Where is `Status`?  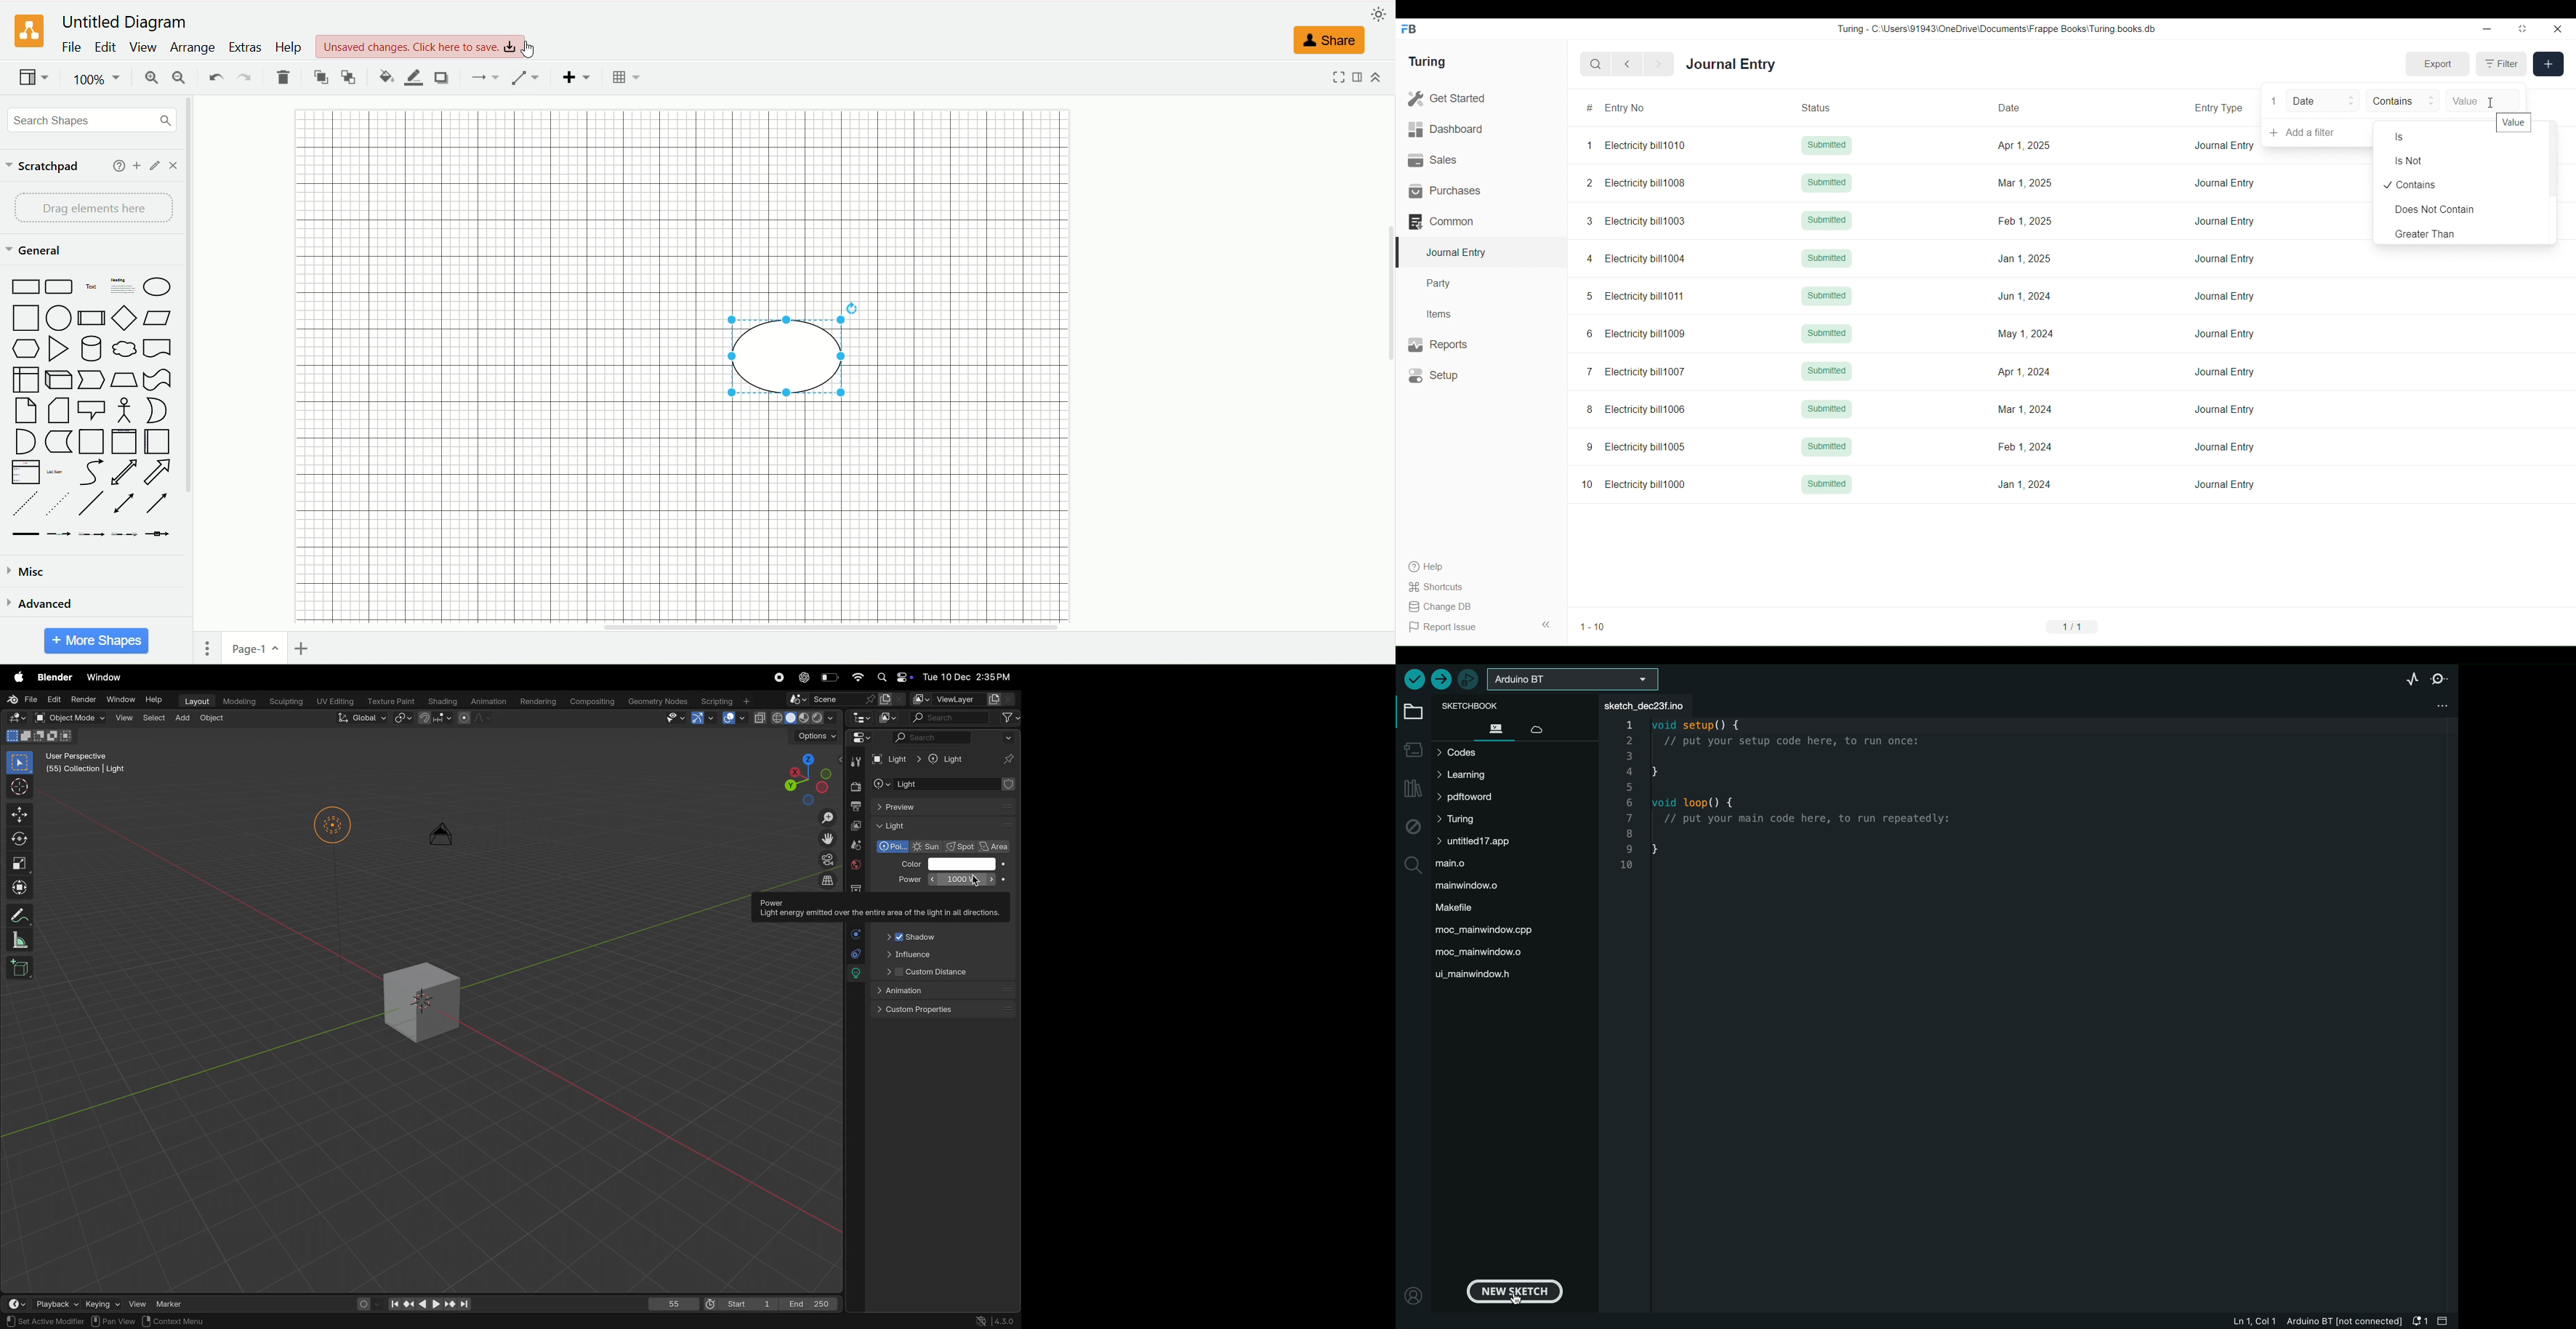
Status is located at coordinates (1830, 107).